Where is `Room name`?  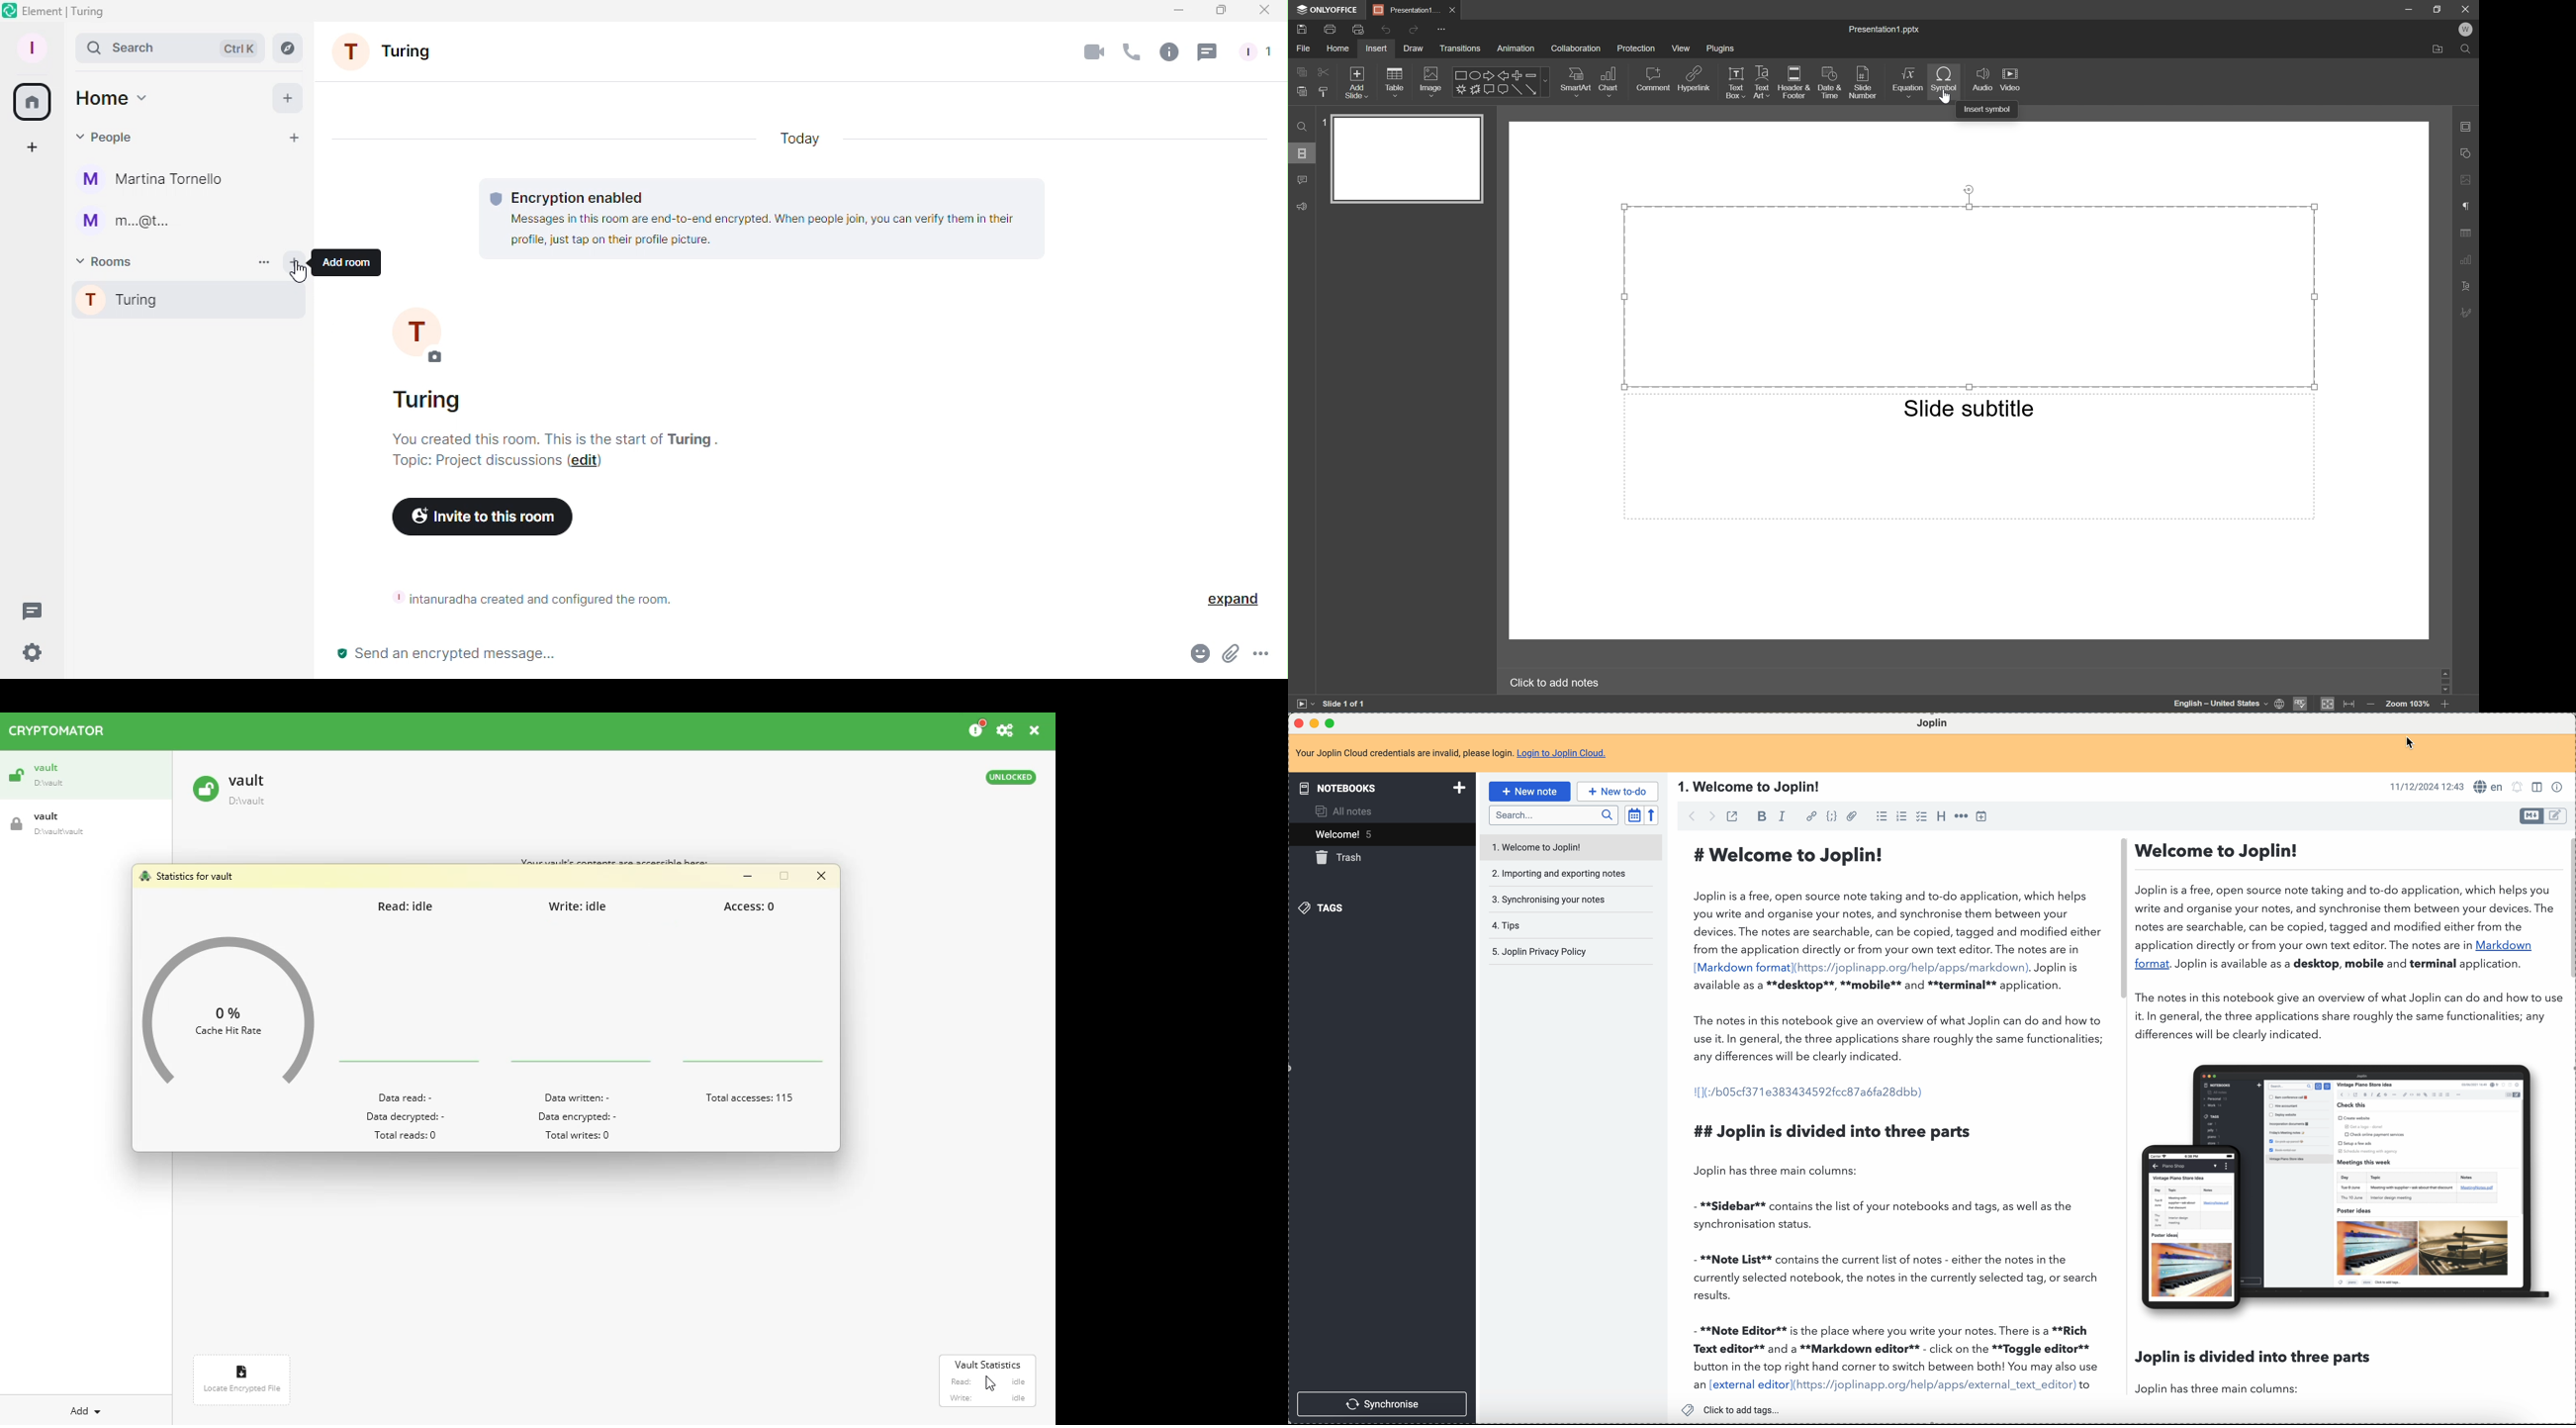
Room name is located at coordinates (389, 56).